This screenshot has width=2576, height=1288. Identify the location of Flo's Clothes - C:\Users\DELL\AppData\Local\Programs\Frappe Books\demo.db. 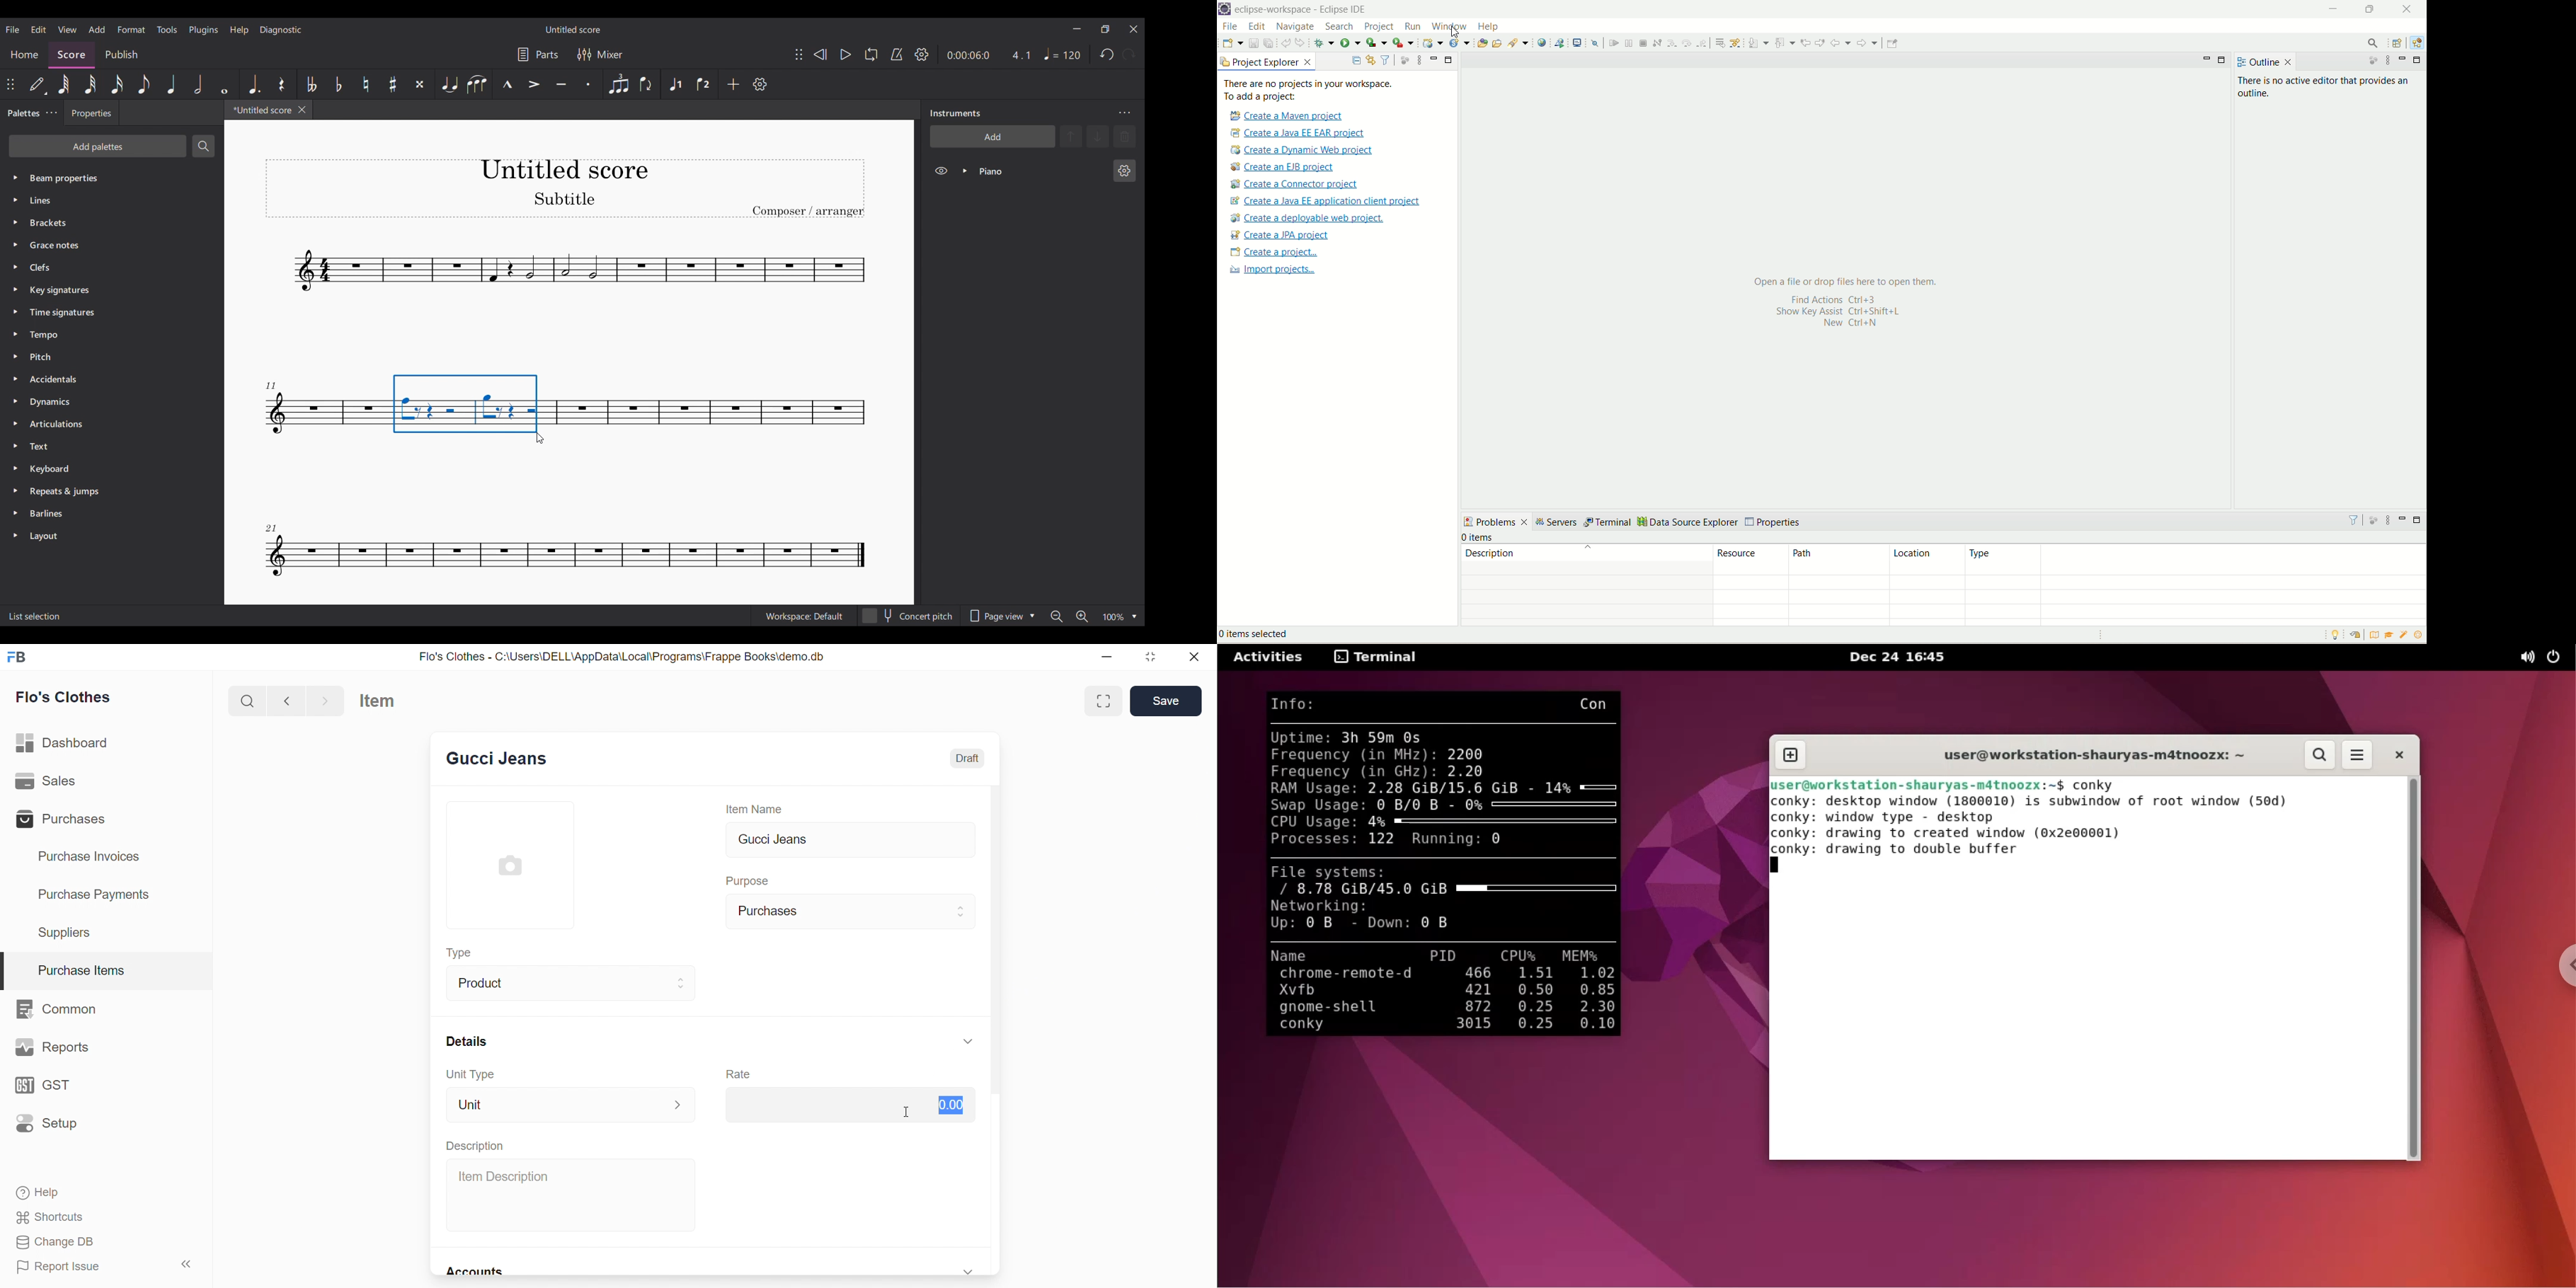
(623, 655).